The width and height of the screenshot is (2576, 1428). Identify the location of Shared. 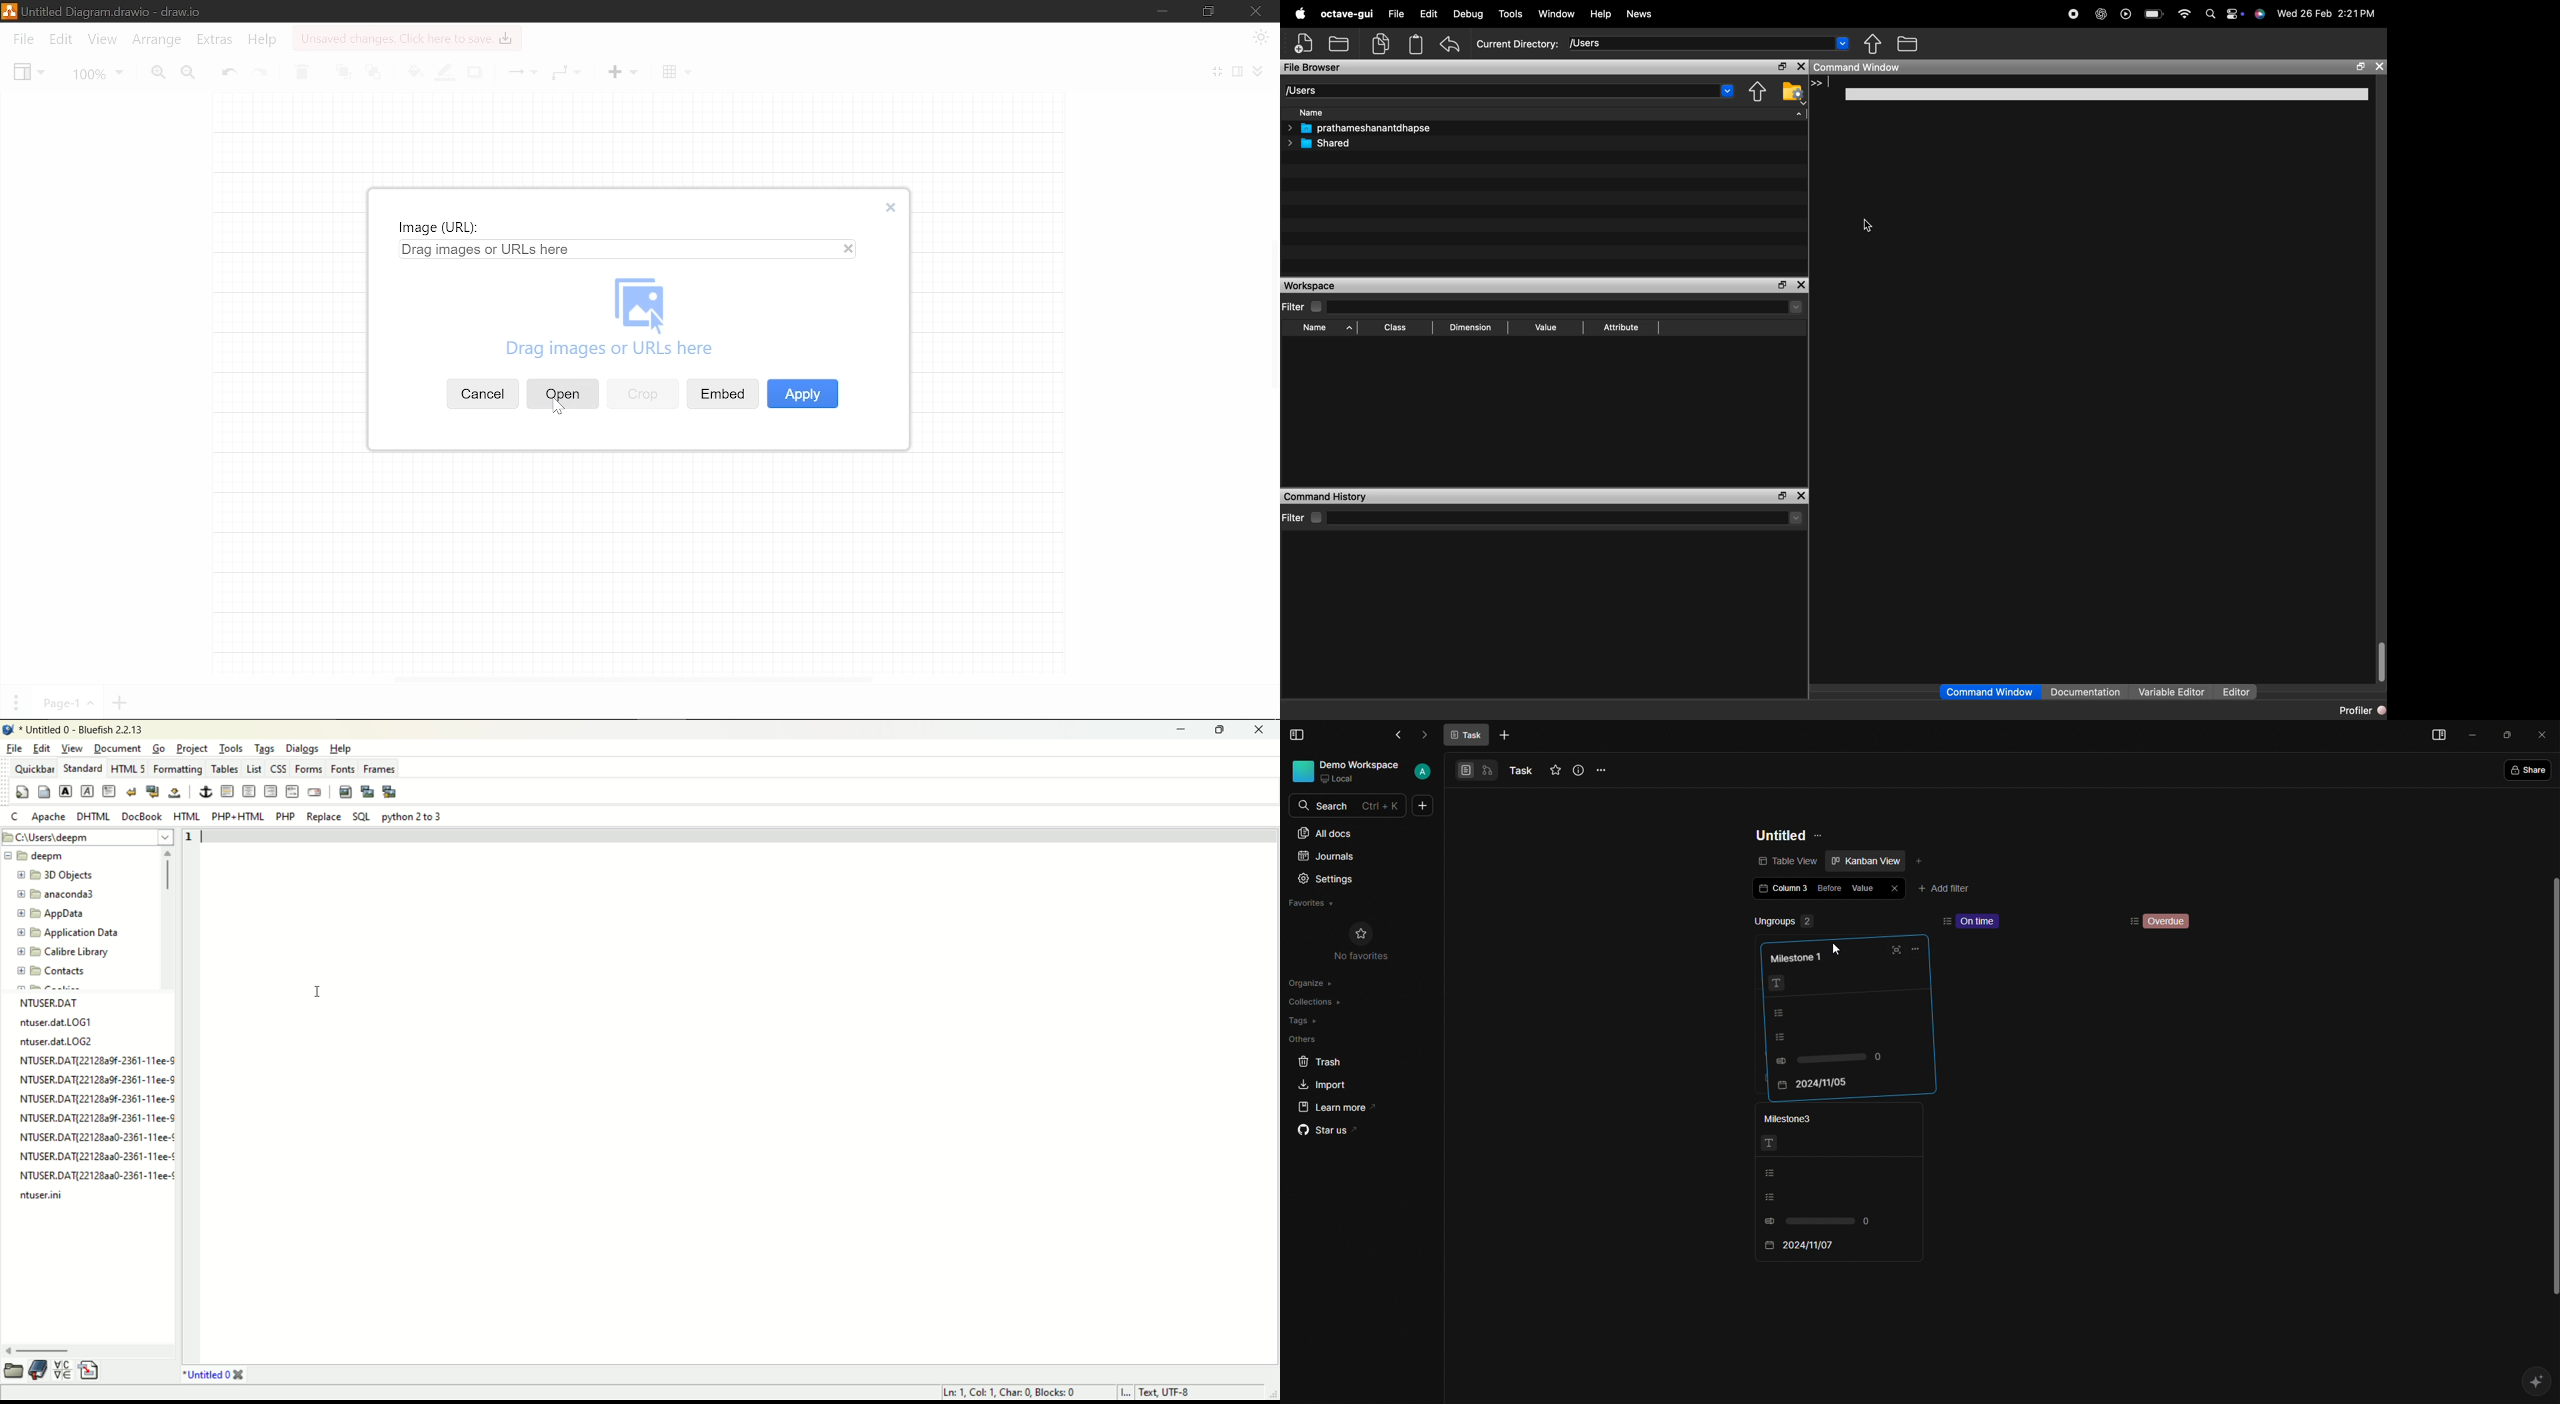
(1317, 143).